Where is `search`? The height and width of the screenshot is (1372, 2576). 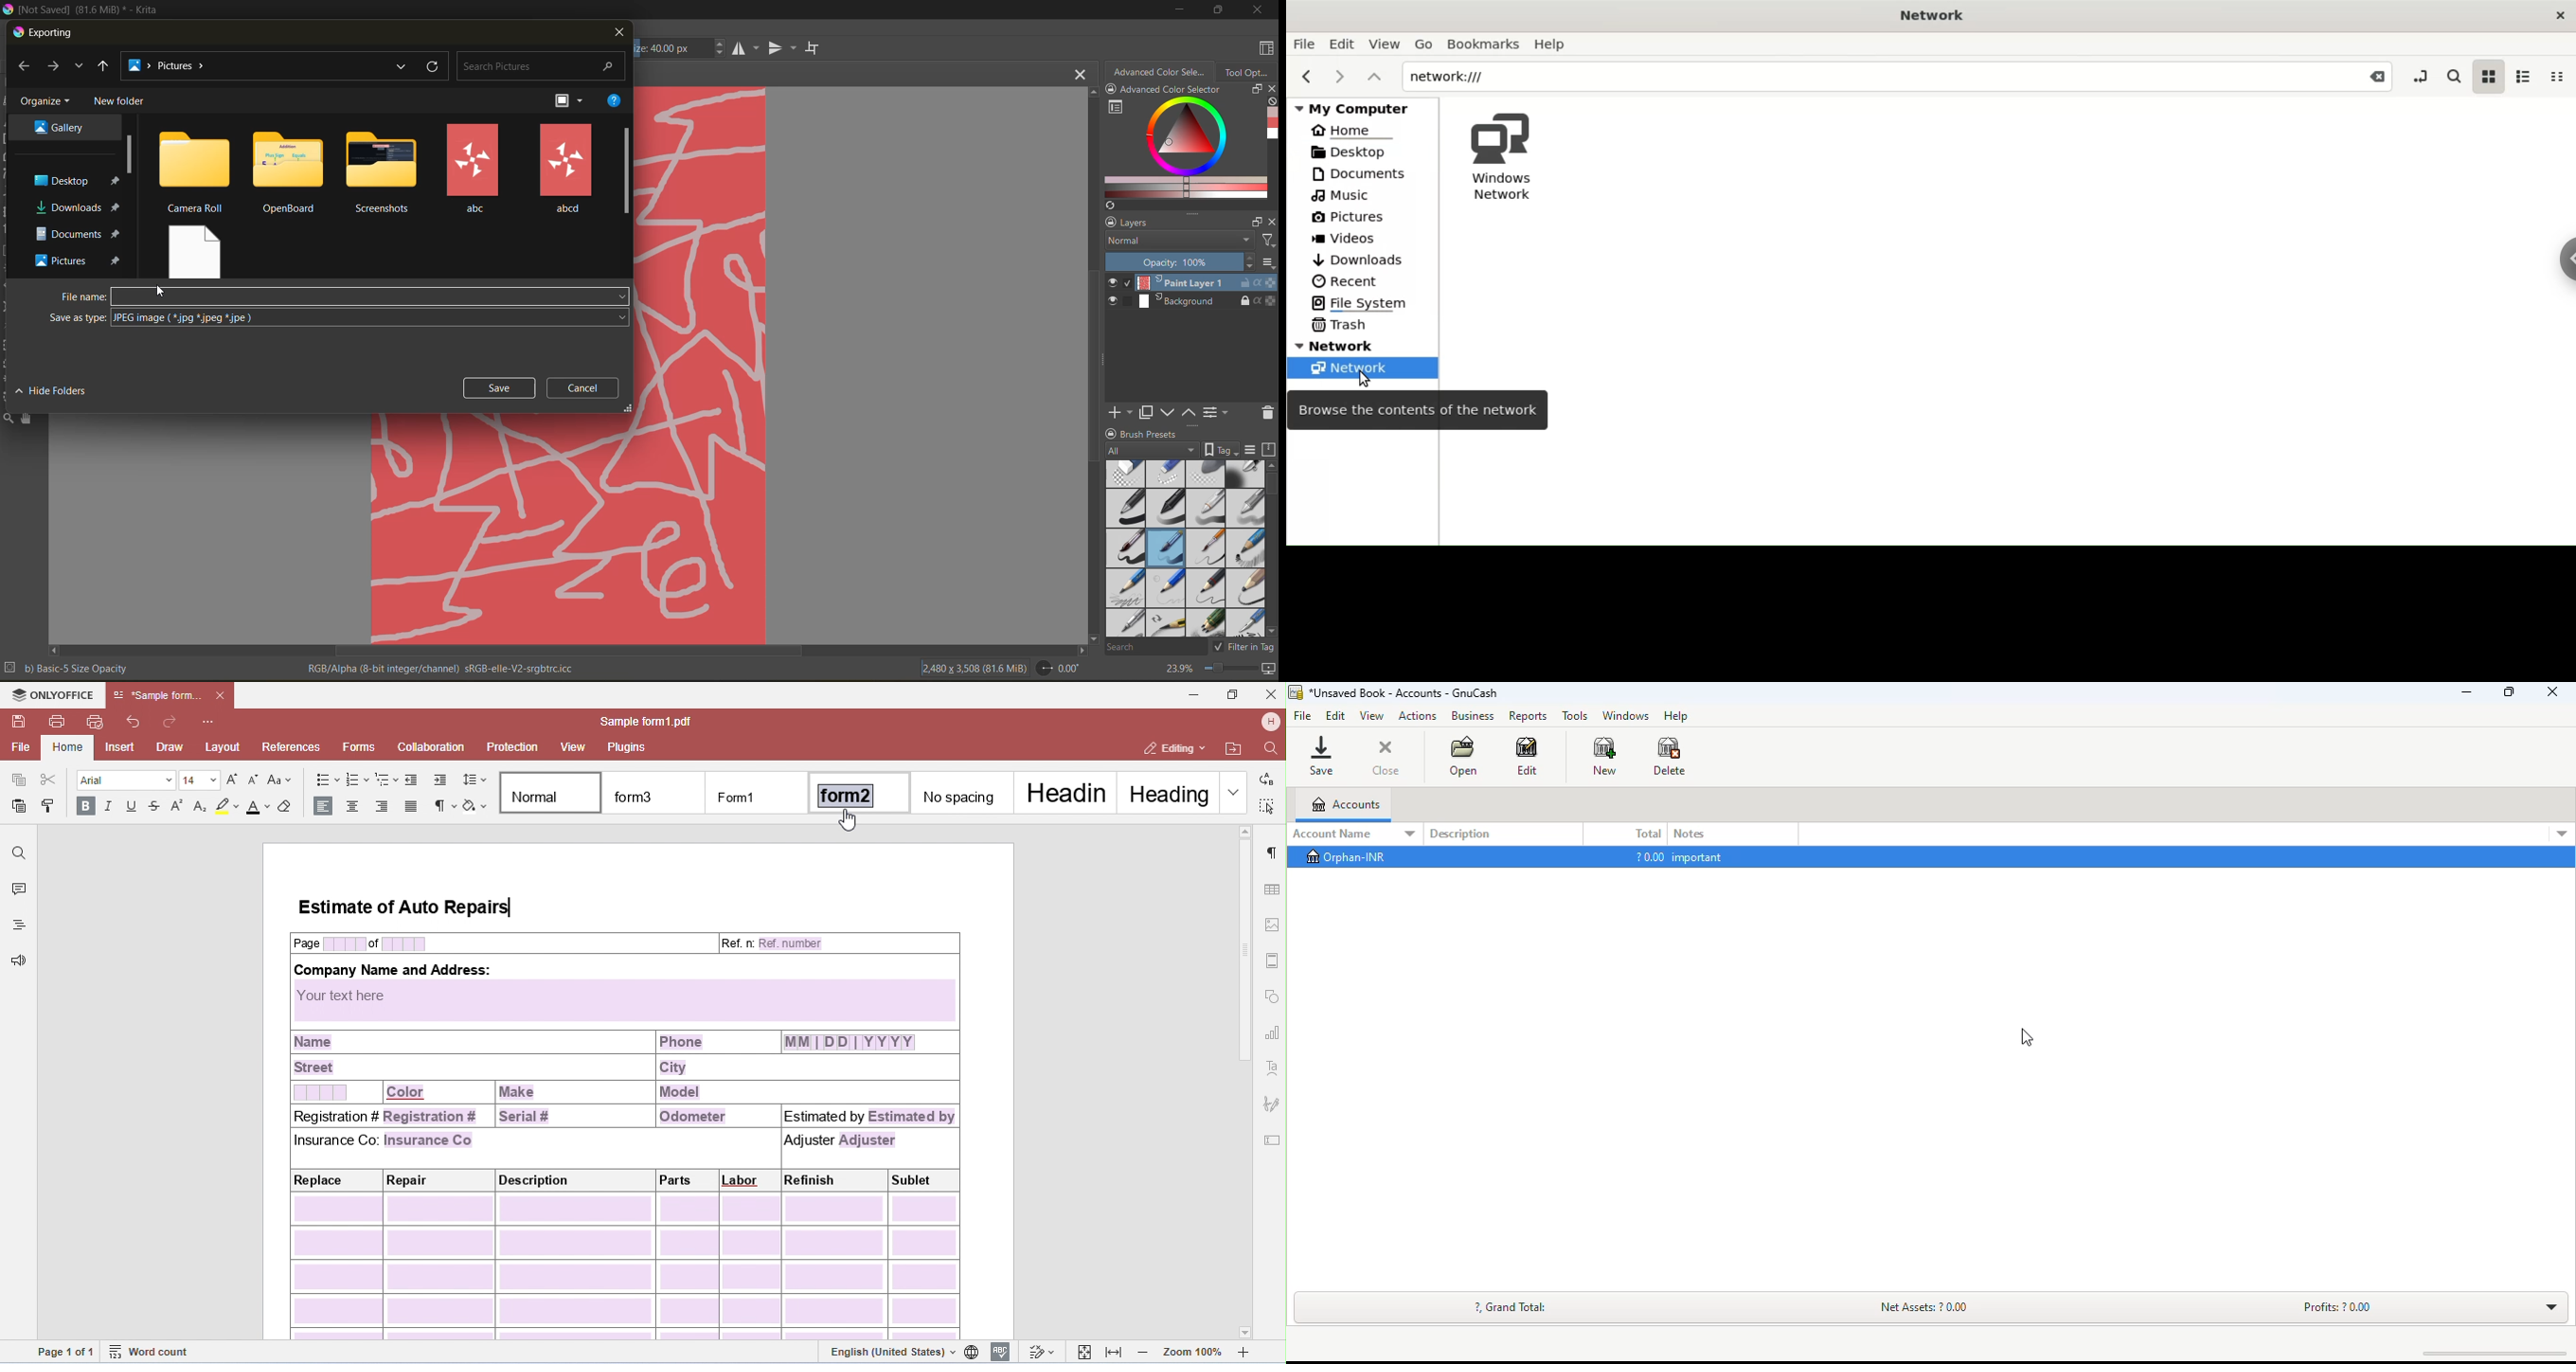 search is located at coordinates (1155, 646).